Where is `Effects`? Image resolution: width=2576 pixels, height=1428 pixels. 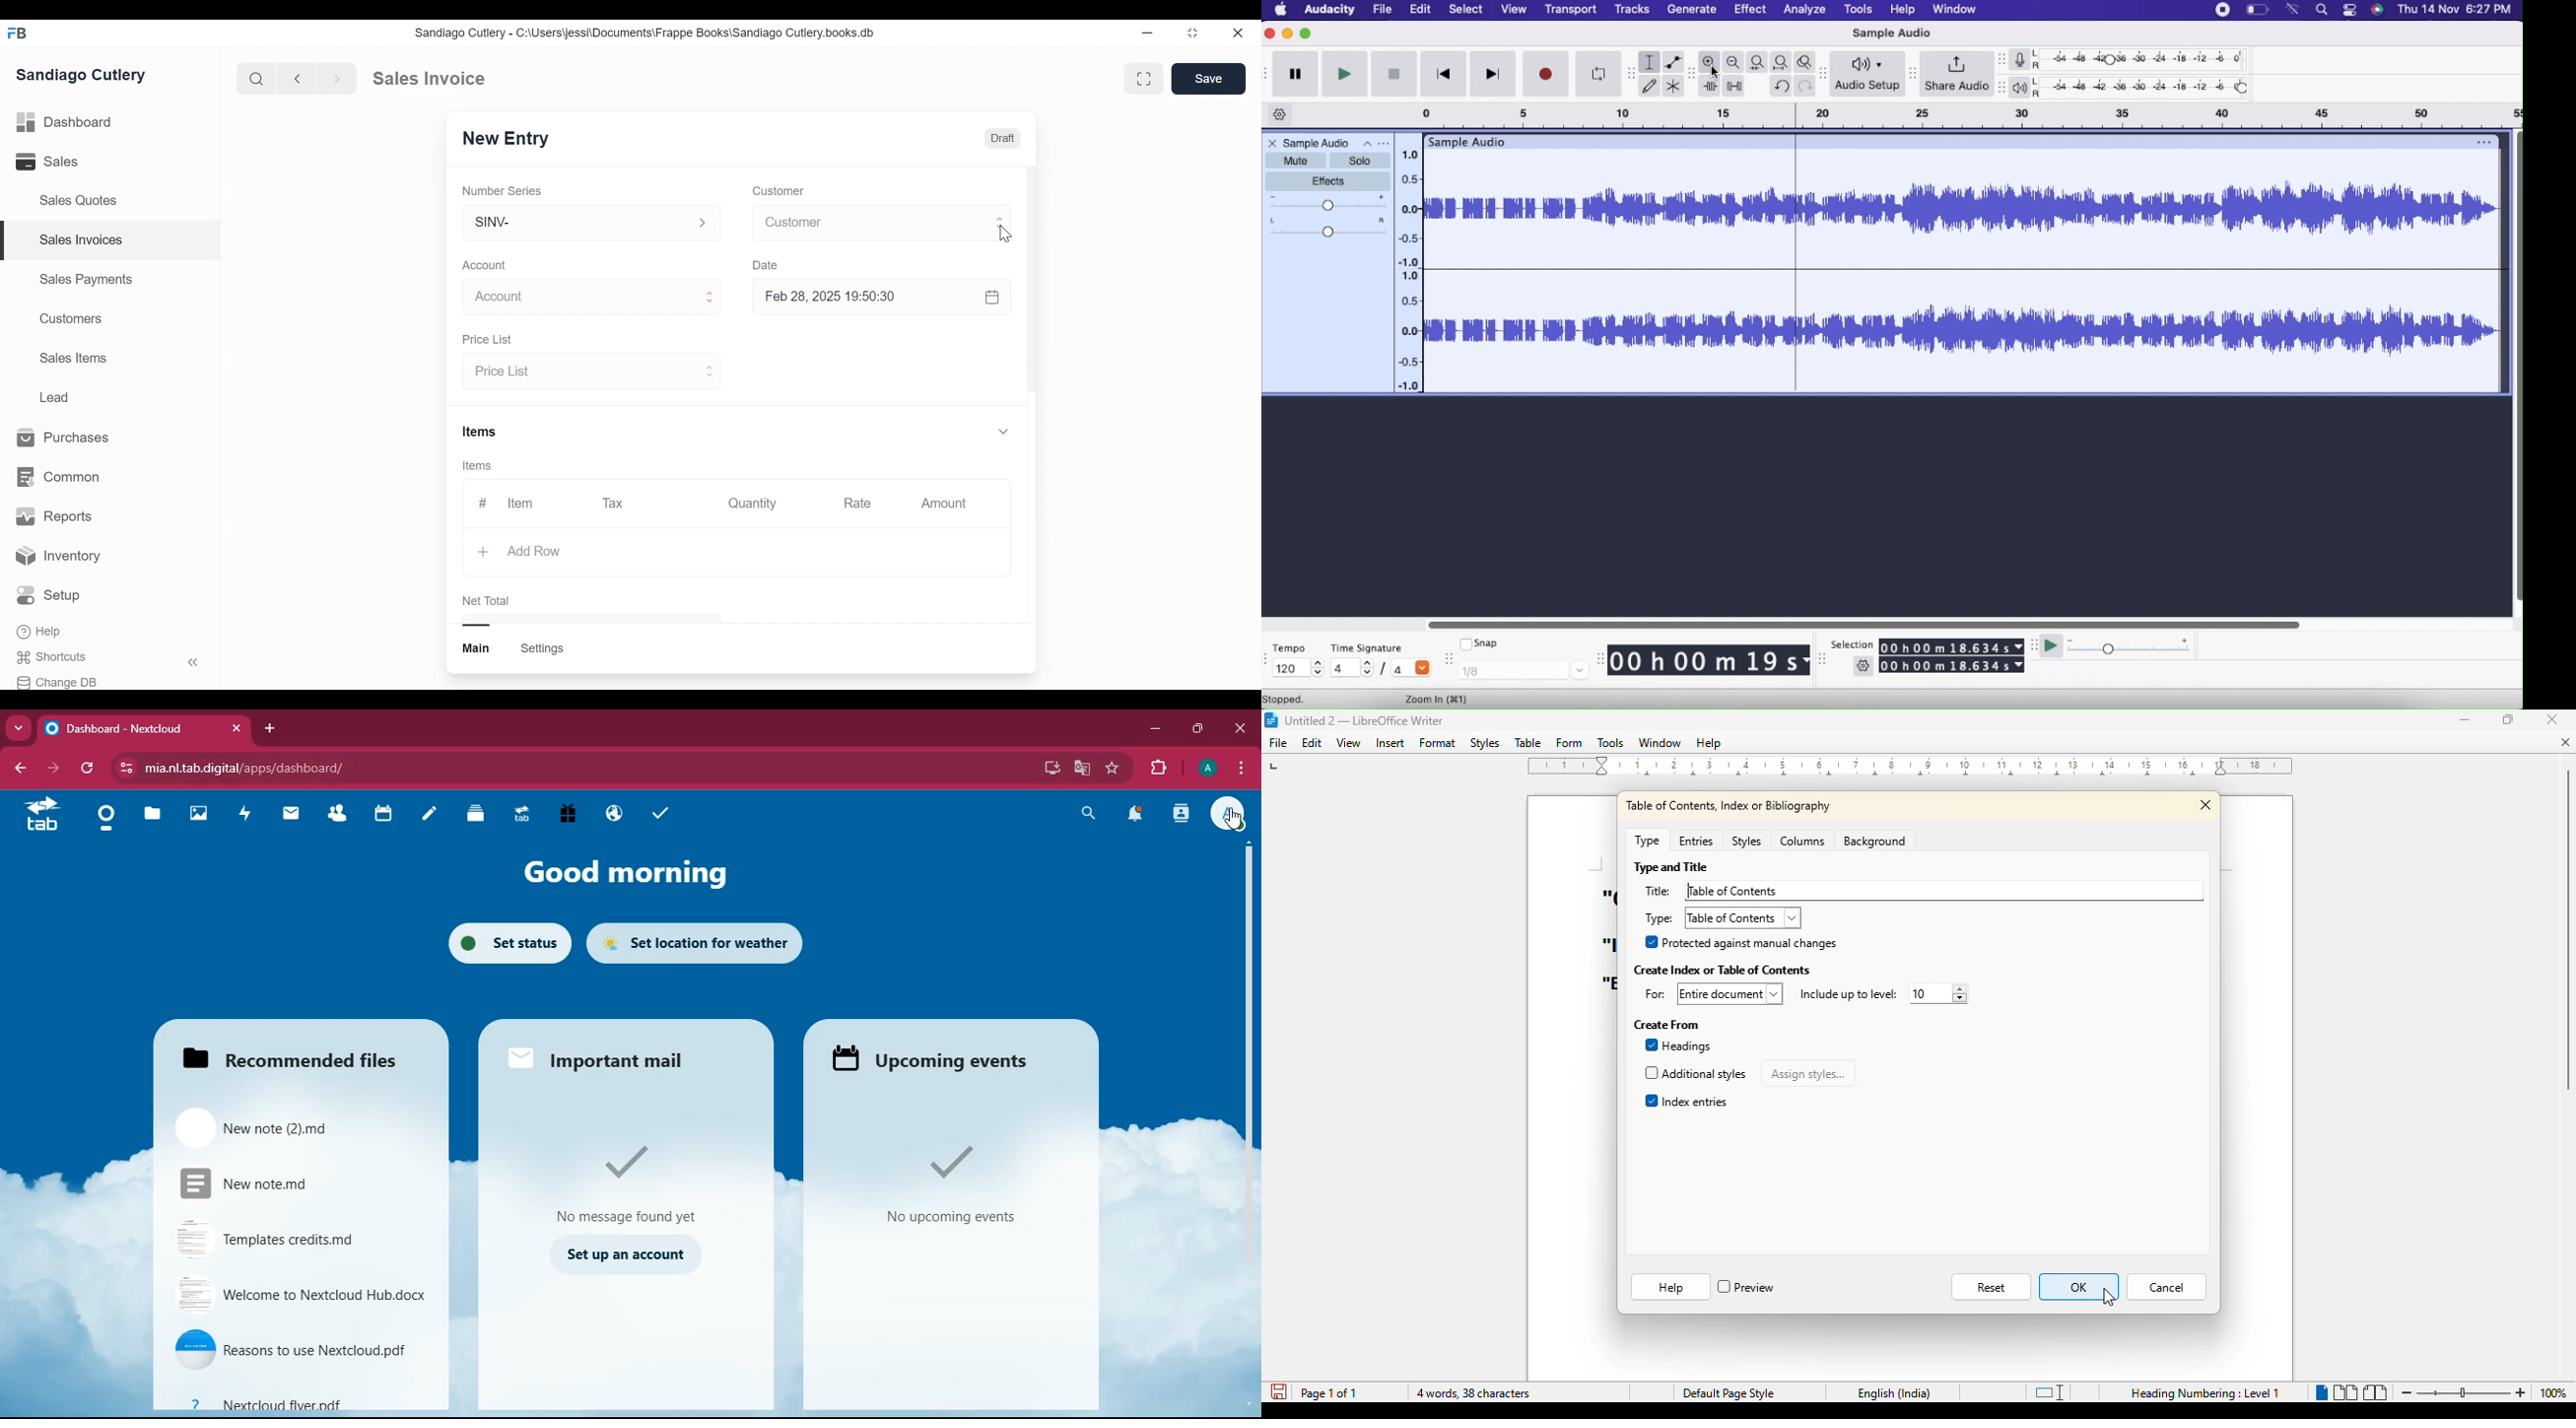 Effects is located at coordinates (1328, 183).